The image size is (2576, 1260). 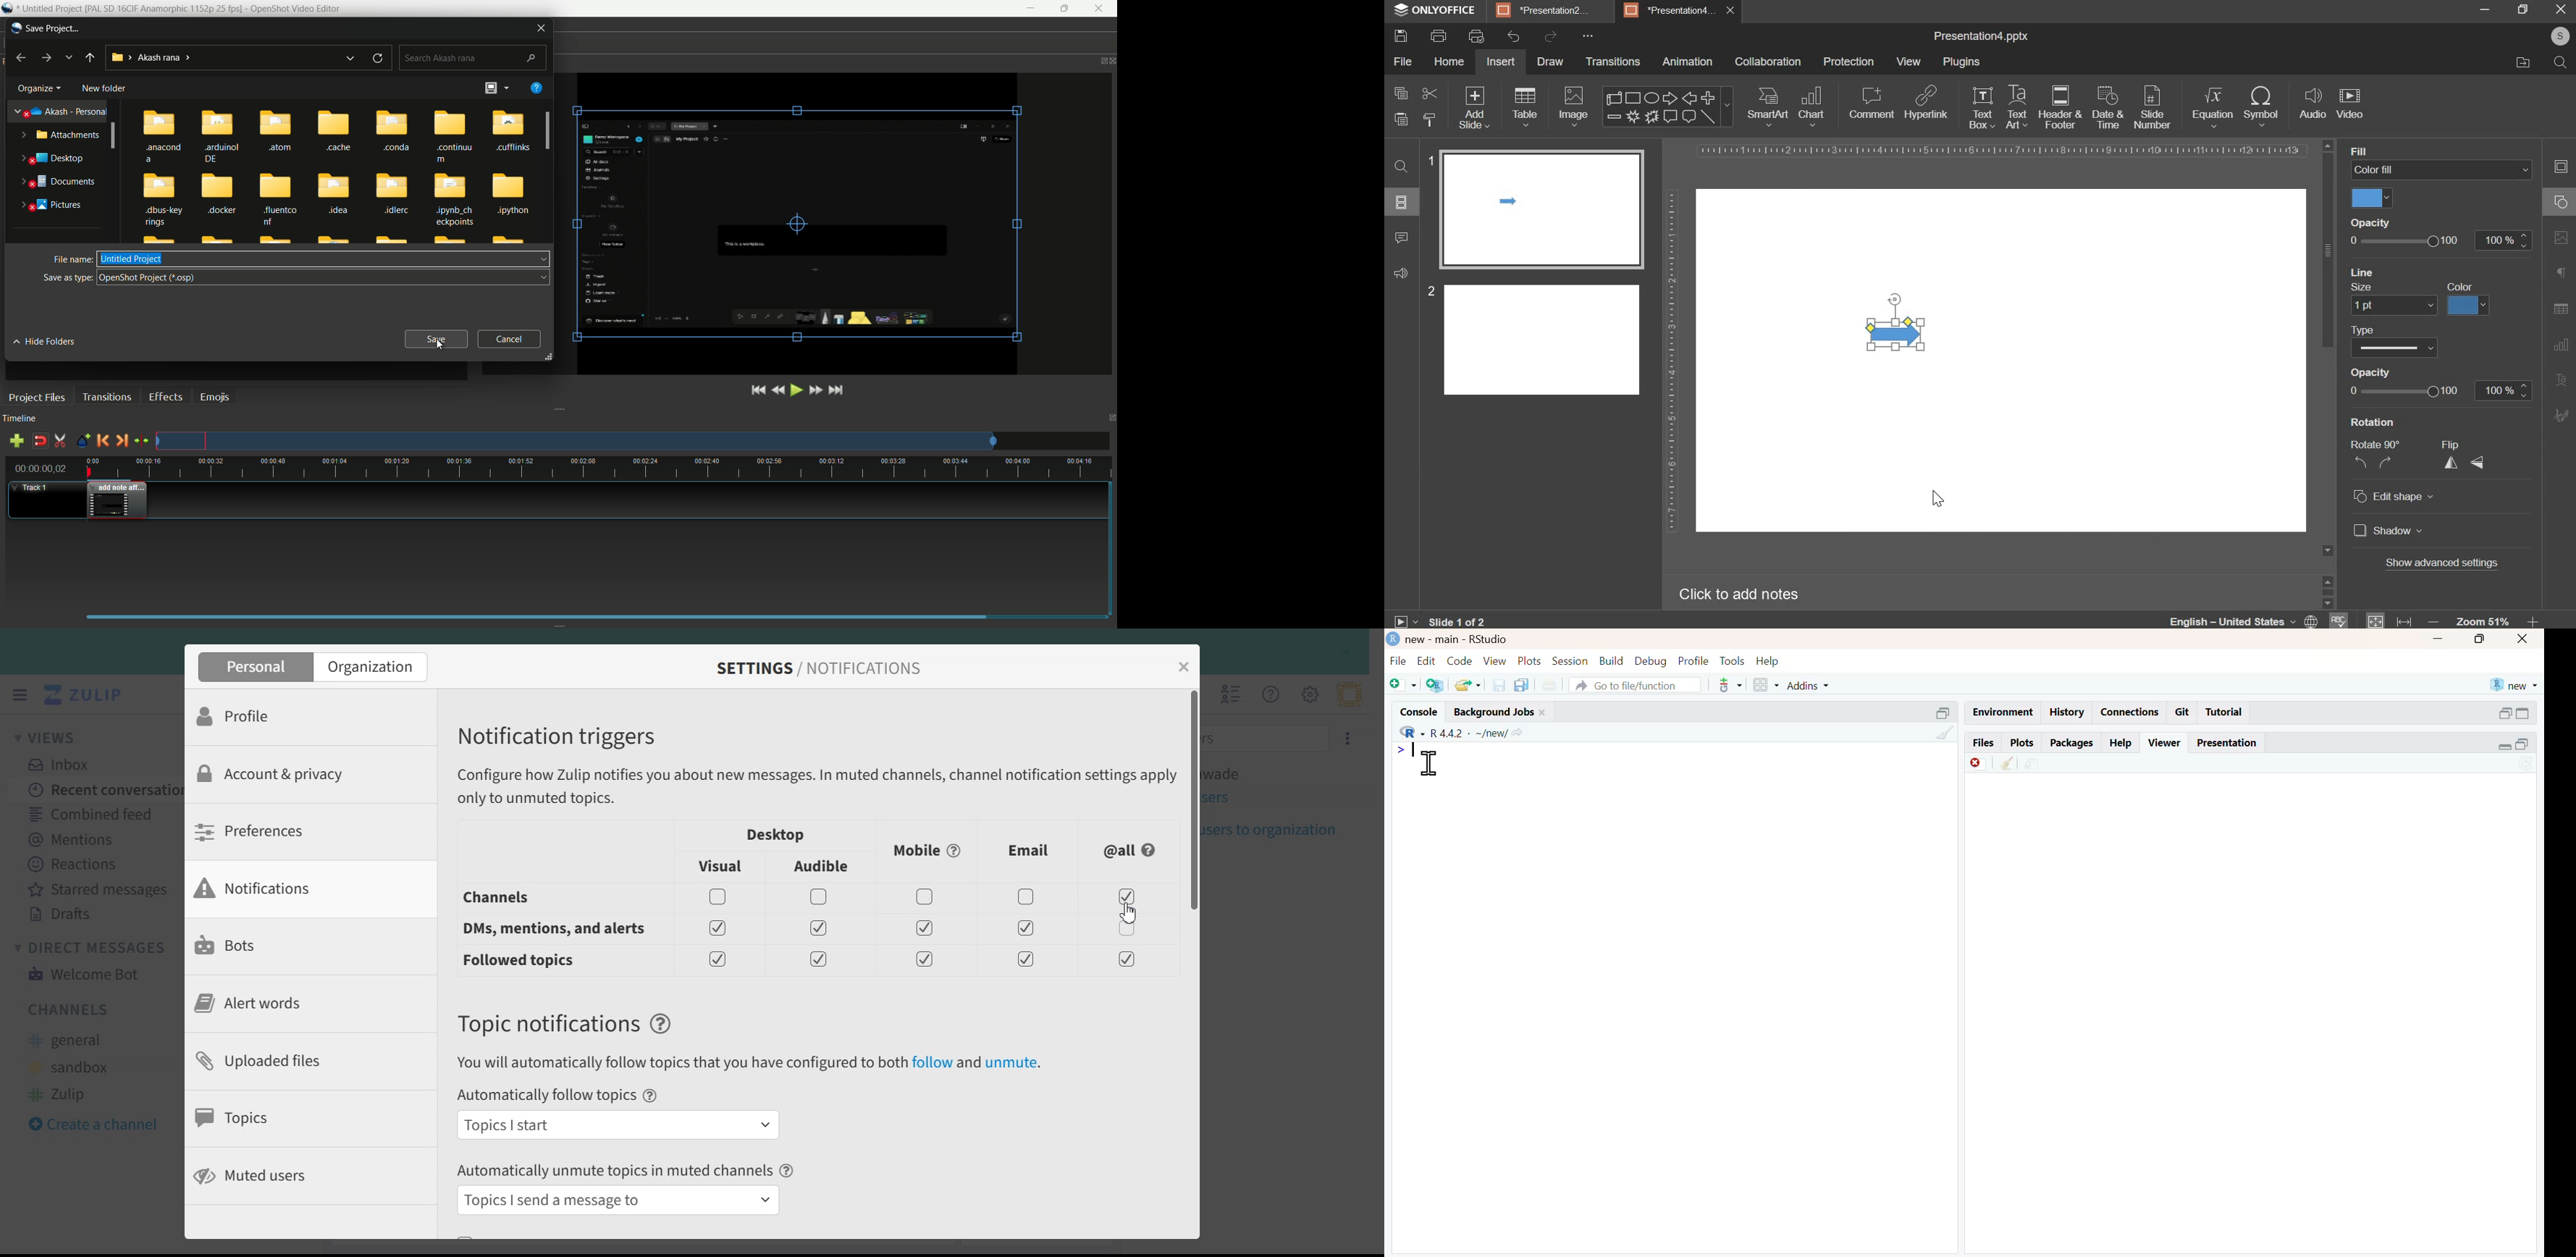 I want to click on hide folders, so click(x=45, y=342).